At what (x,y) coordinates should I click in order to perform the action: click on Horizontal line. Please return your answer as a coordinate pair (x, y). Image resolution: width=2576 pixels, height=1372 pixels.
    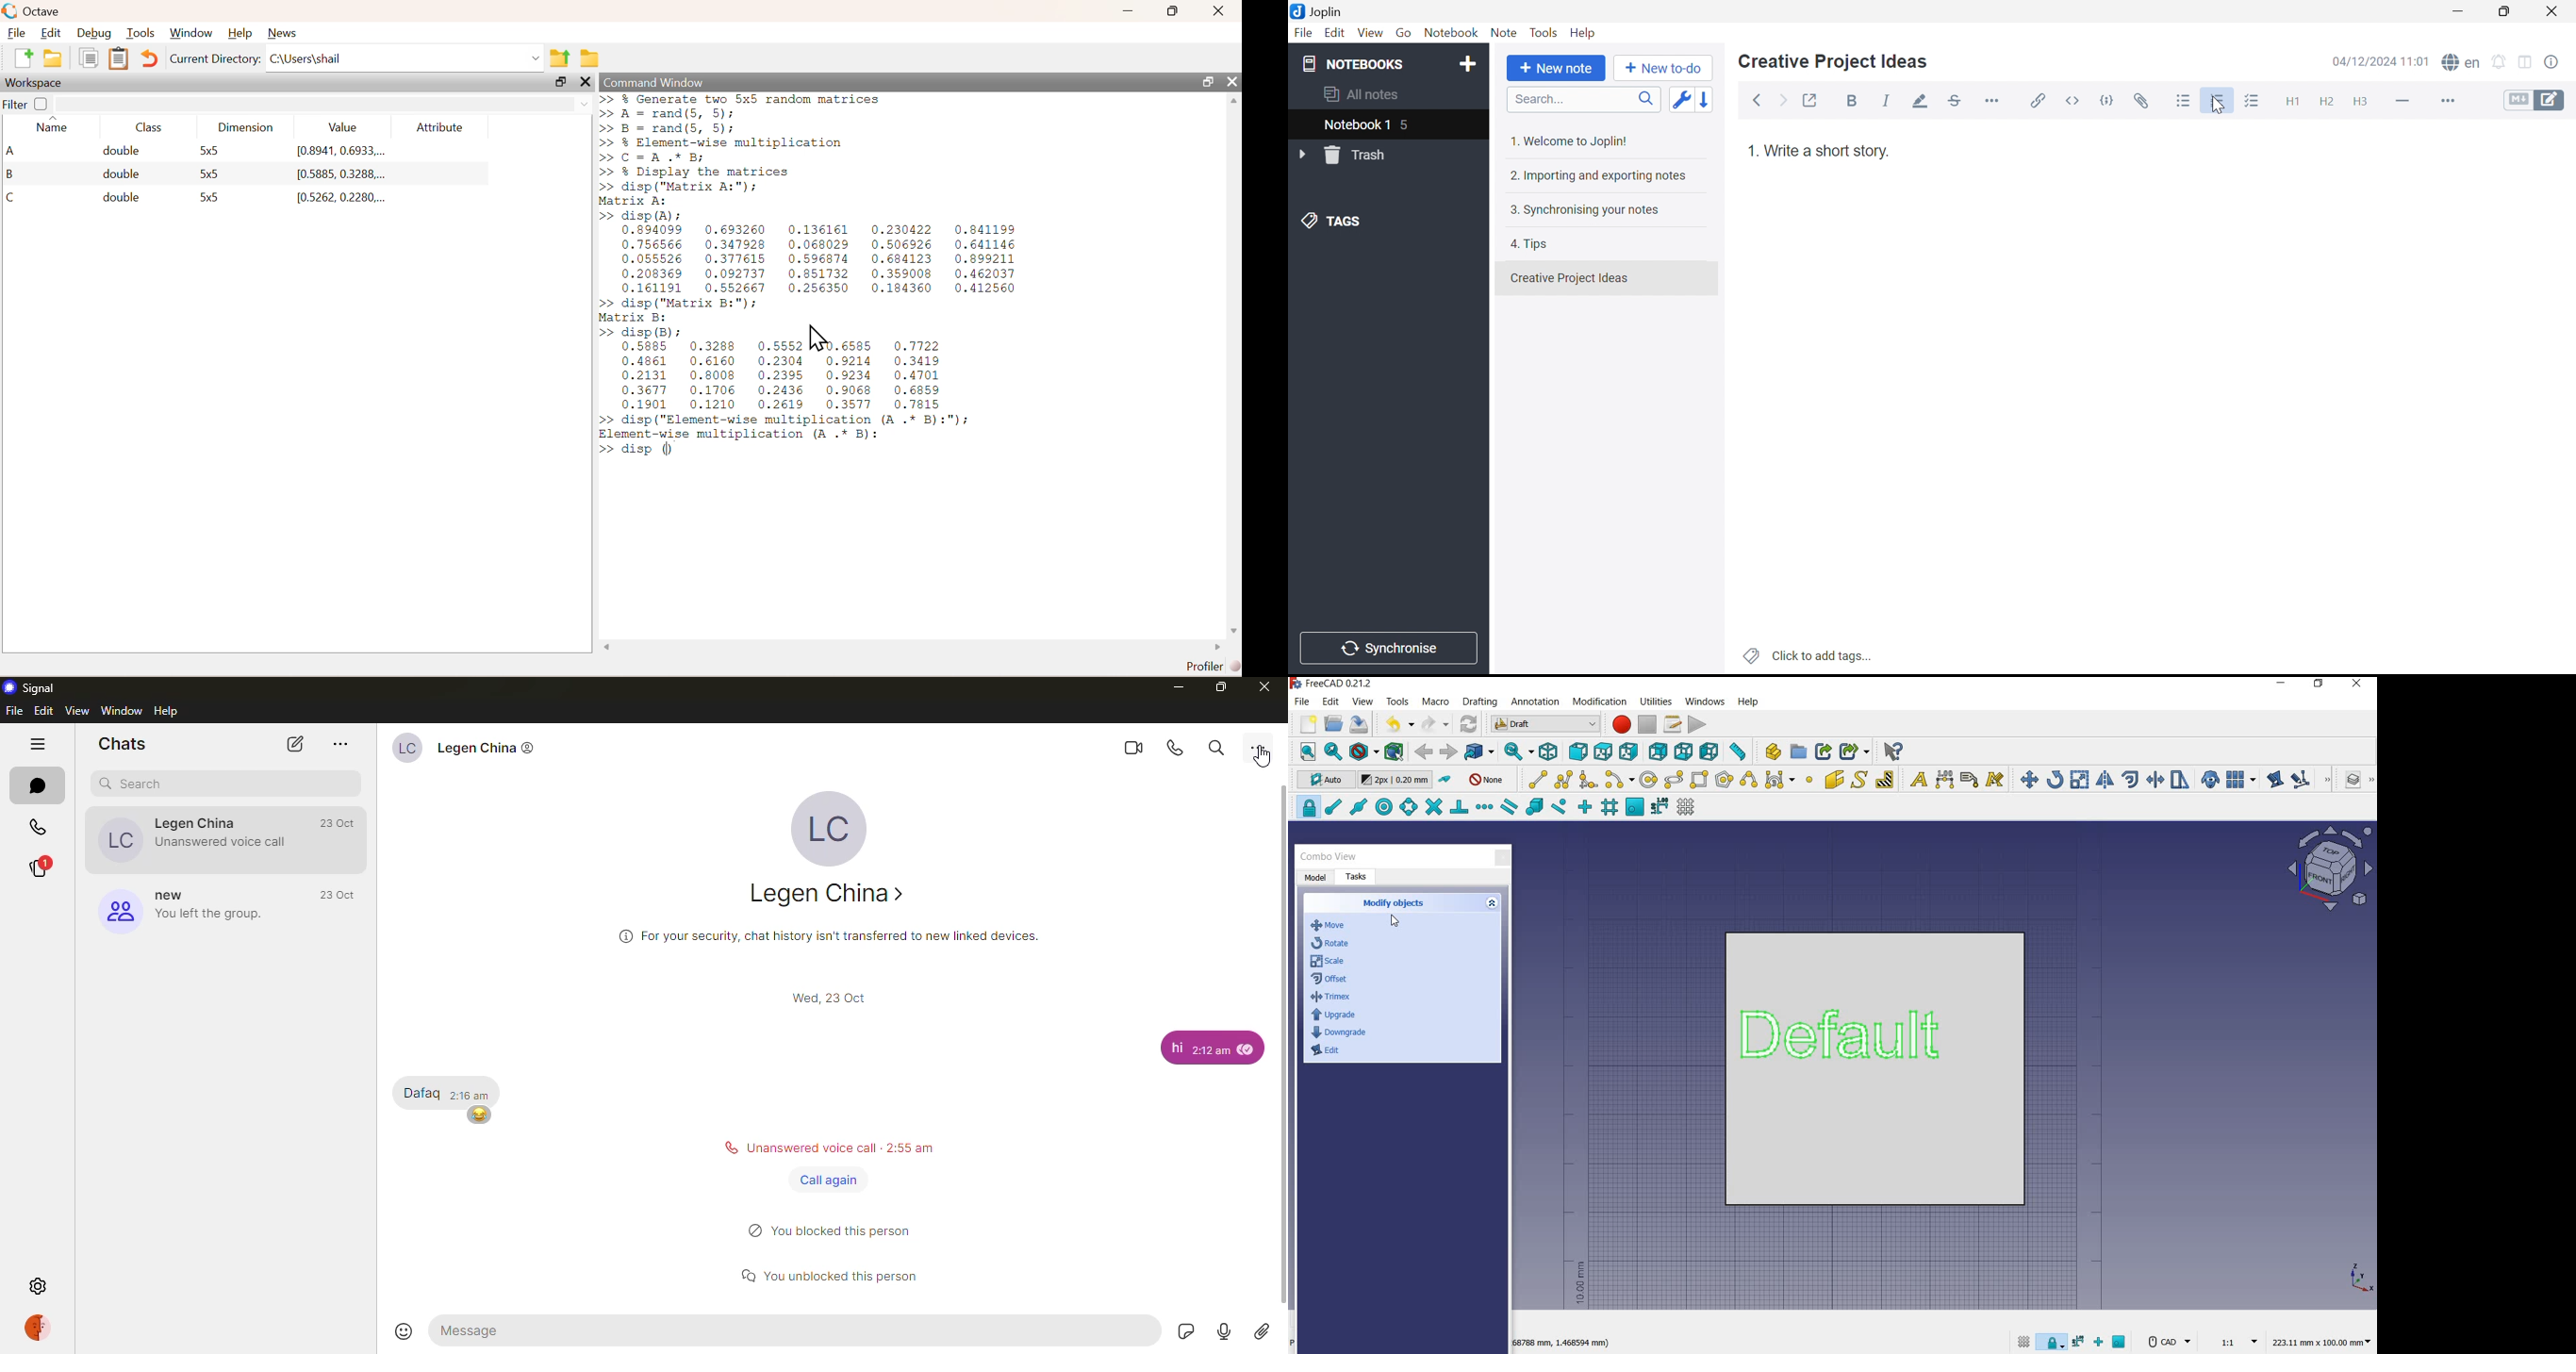
    Looking at the image, I should click on (2402, 101).